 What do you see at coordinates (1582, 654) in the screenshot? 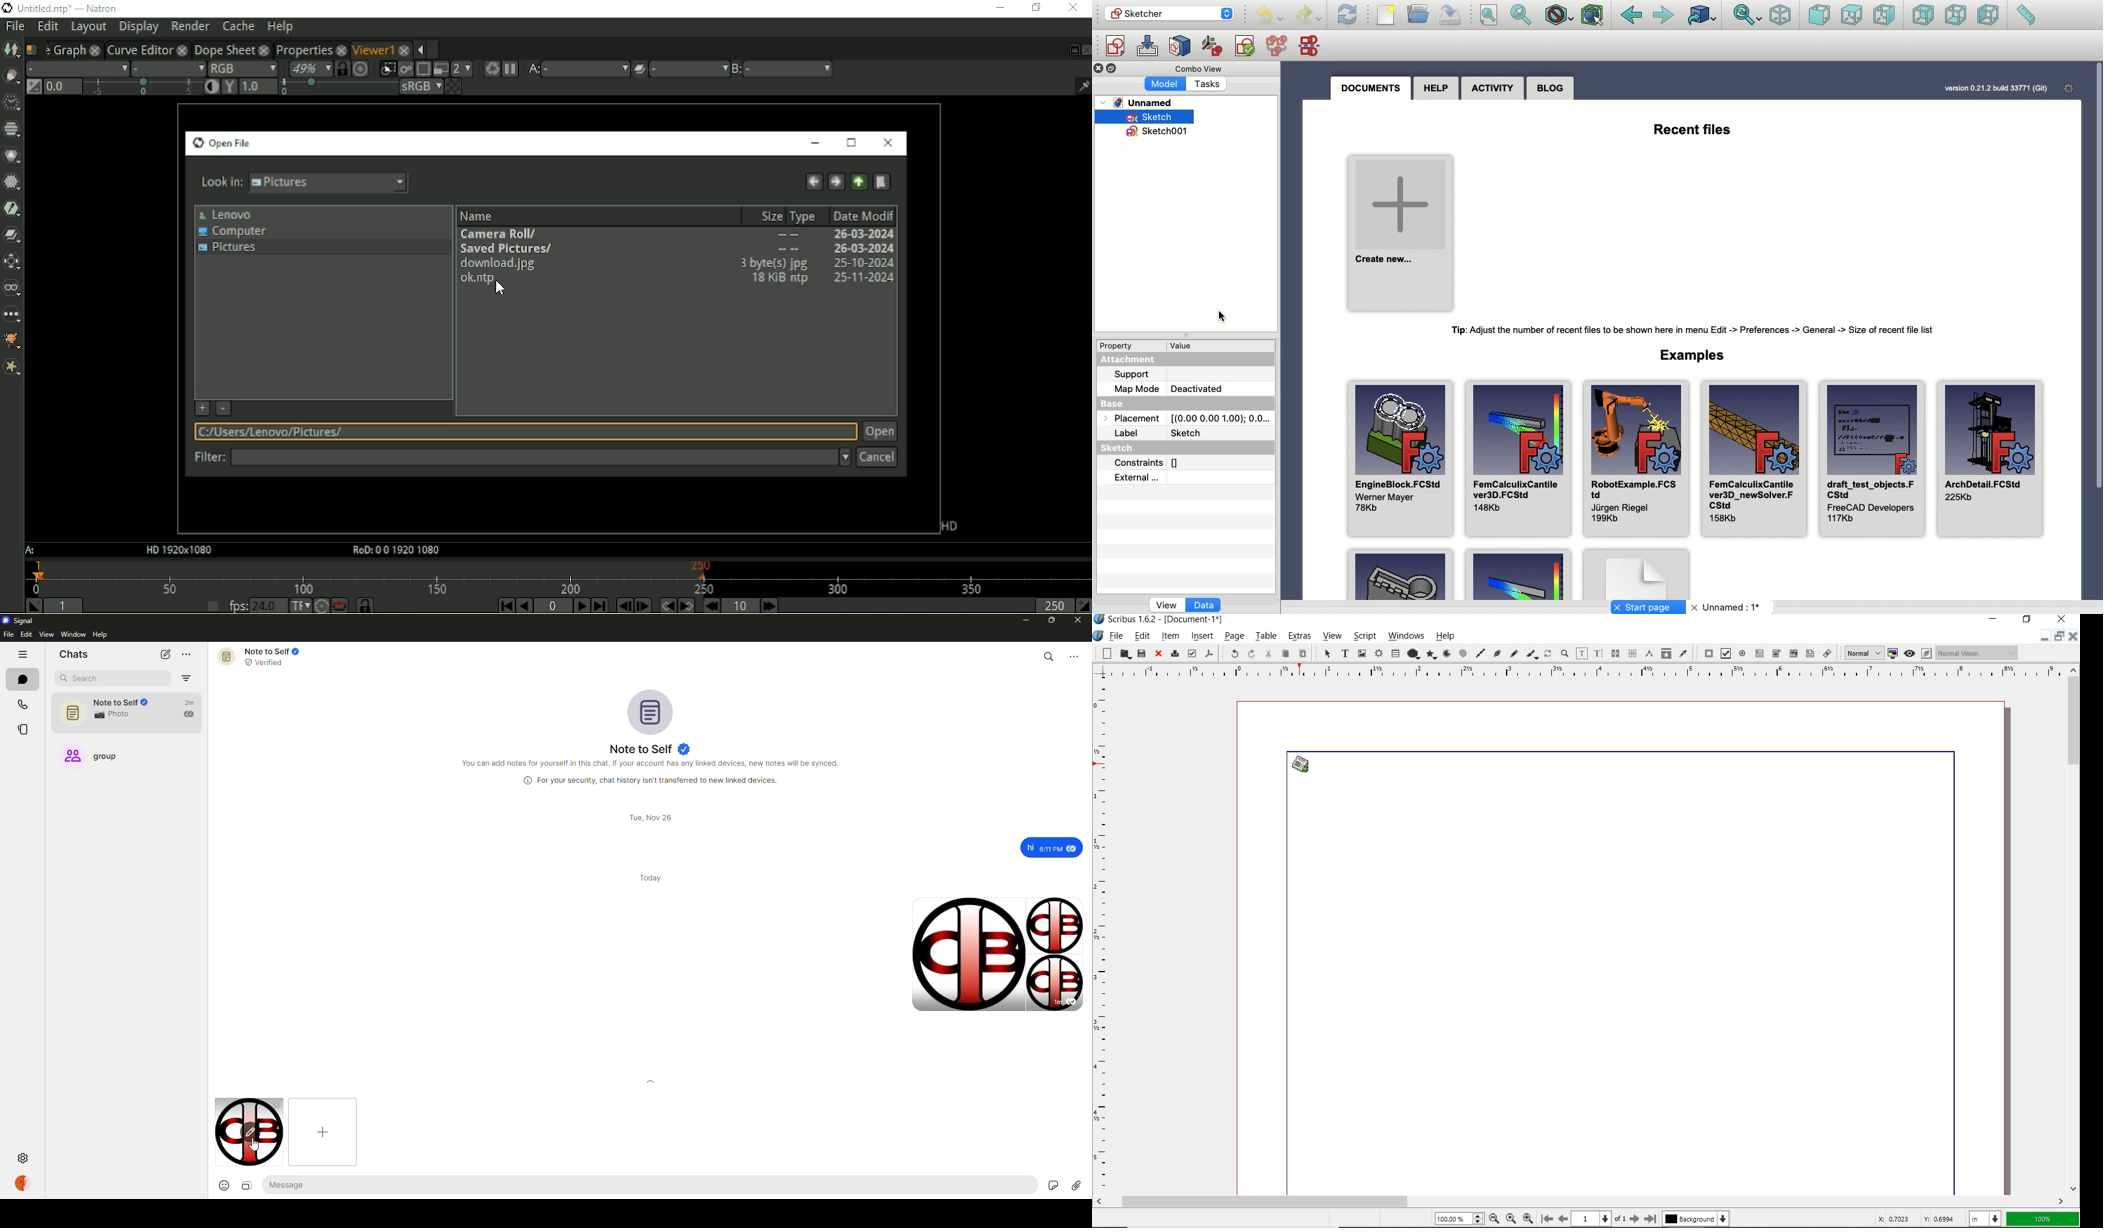
I see `edit contents of frame` at bounding box center [1582, 654].